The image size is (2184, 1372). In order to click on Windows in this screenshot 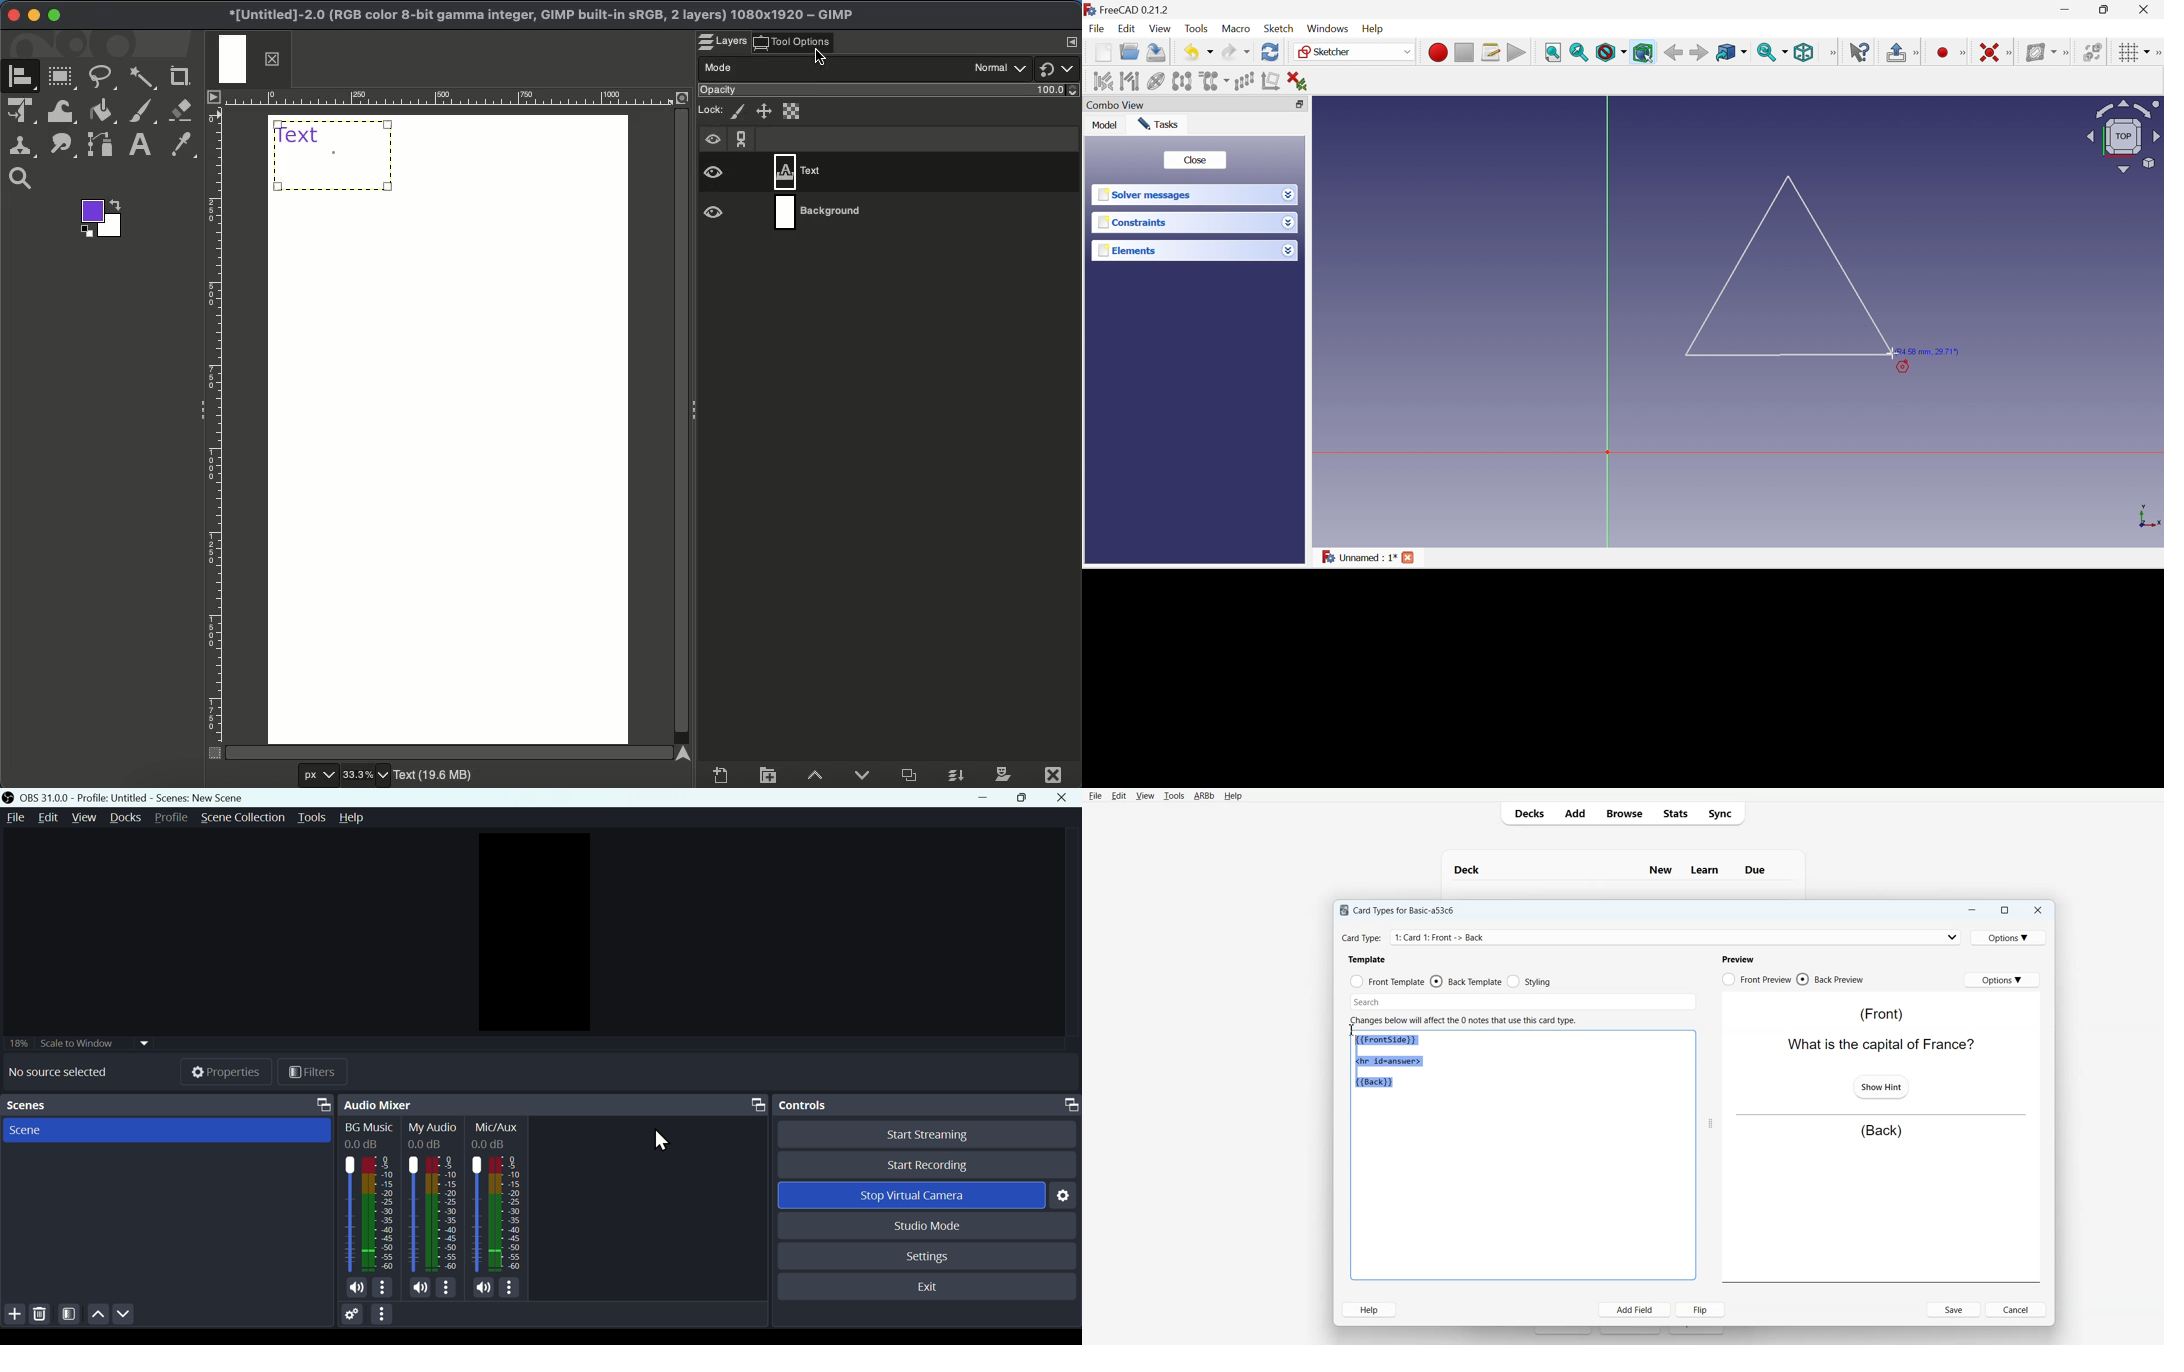, I will do `click(1328, 28)`.